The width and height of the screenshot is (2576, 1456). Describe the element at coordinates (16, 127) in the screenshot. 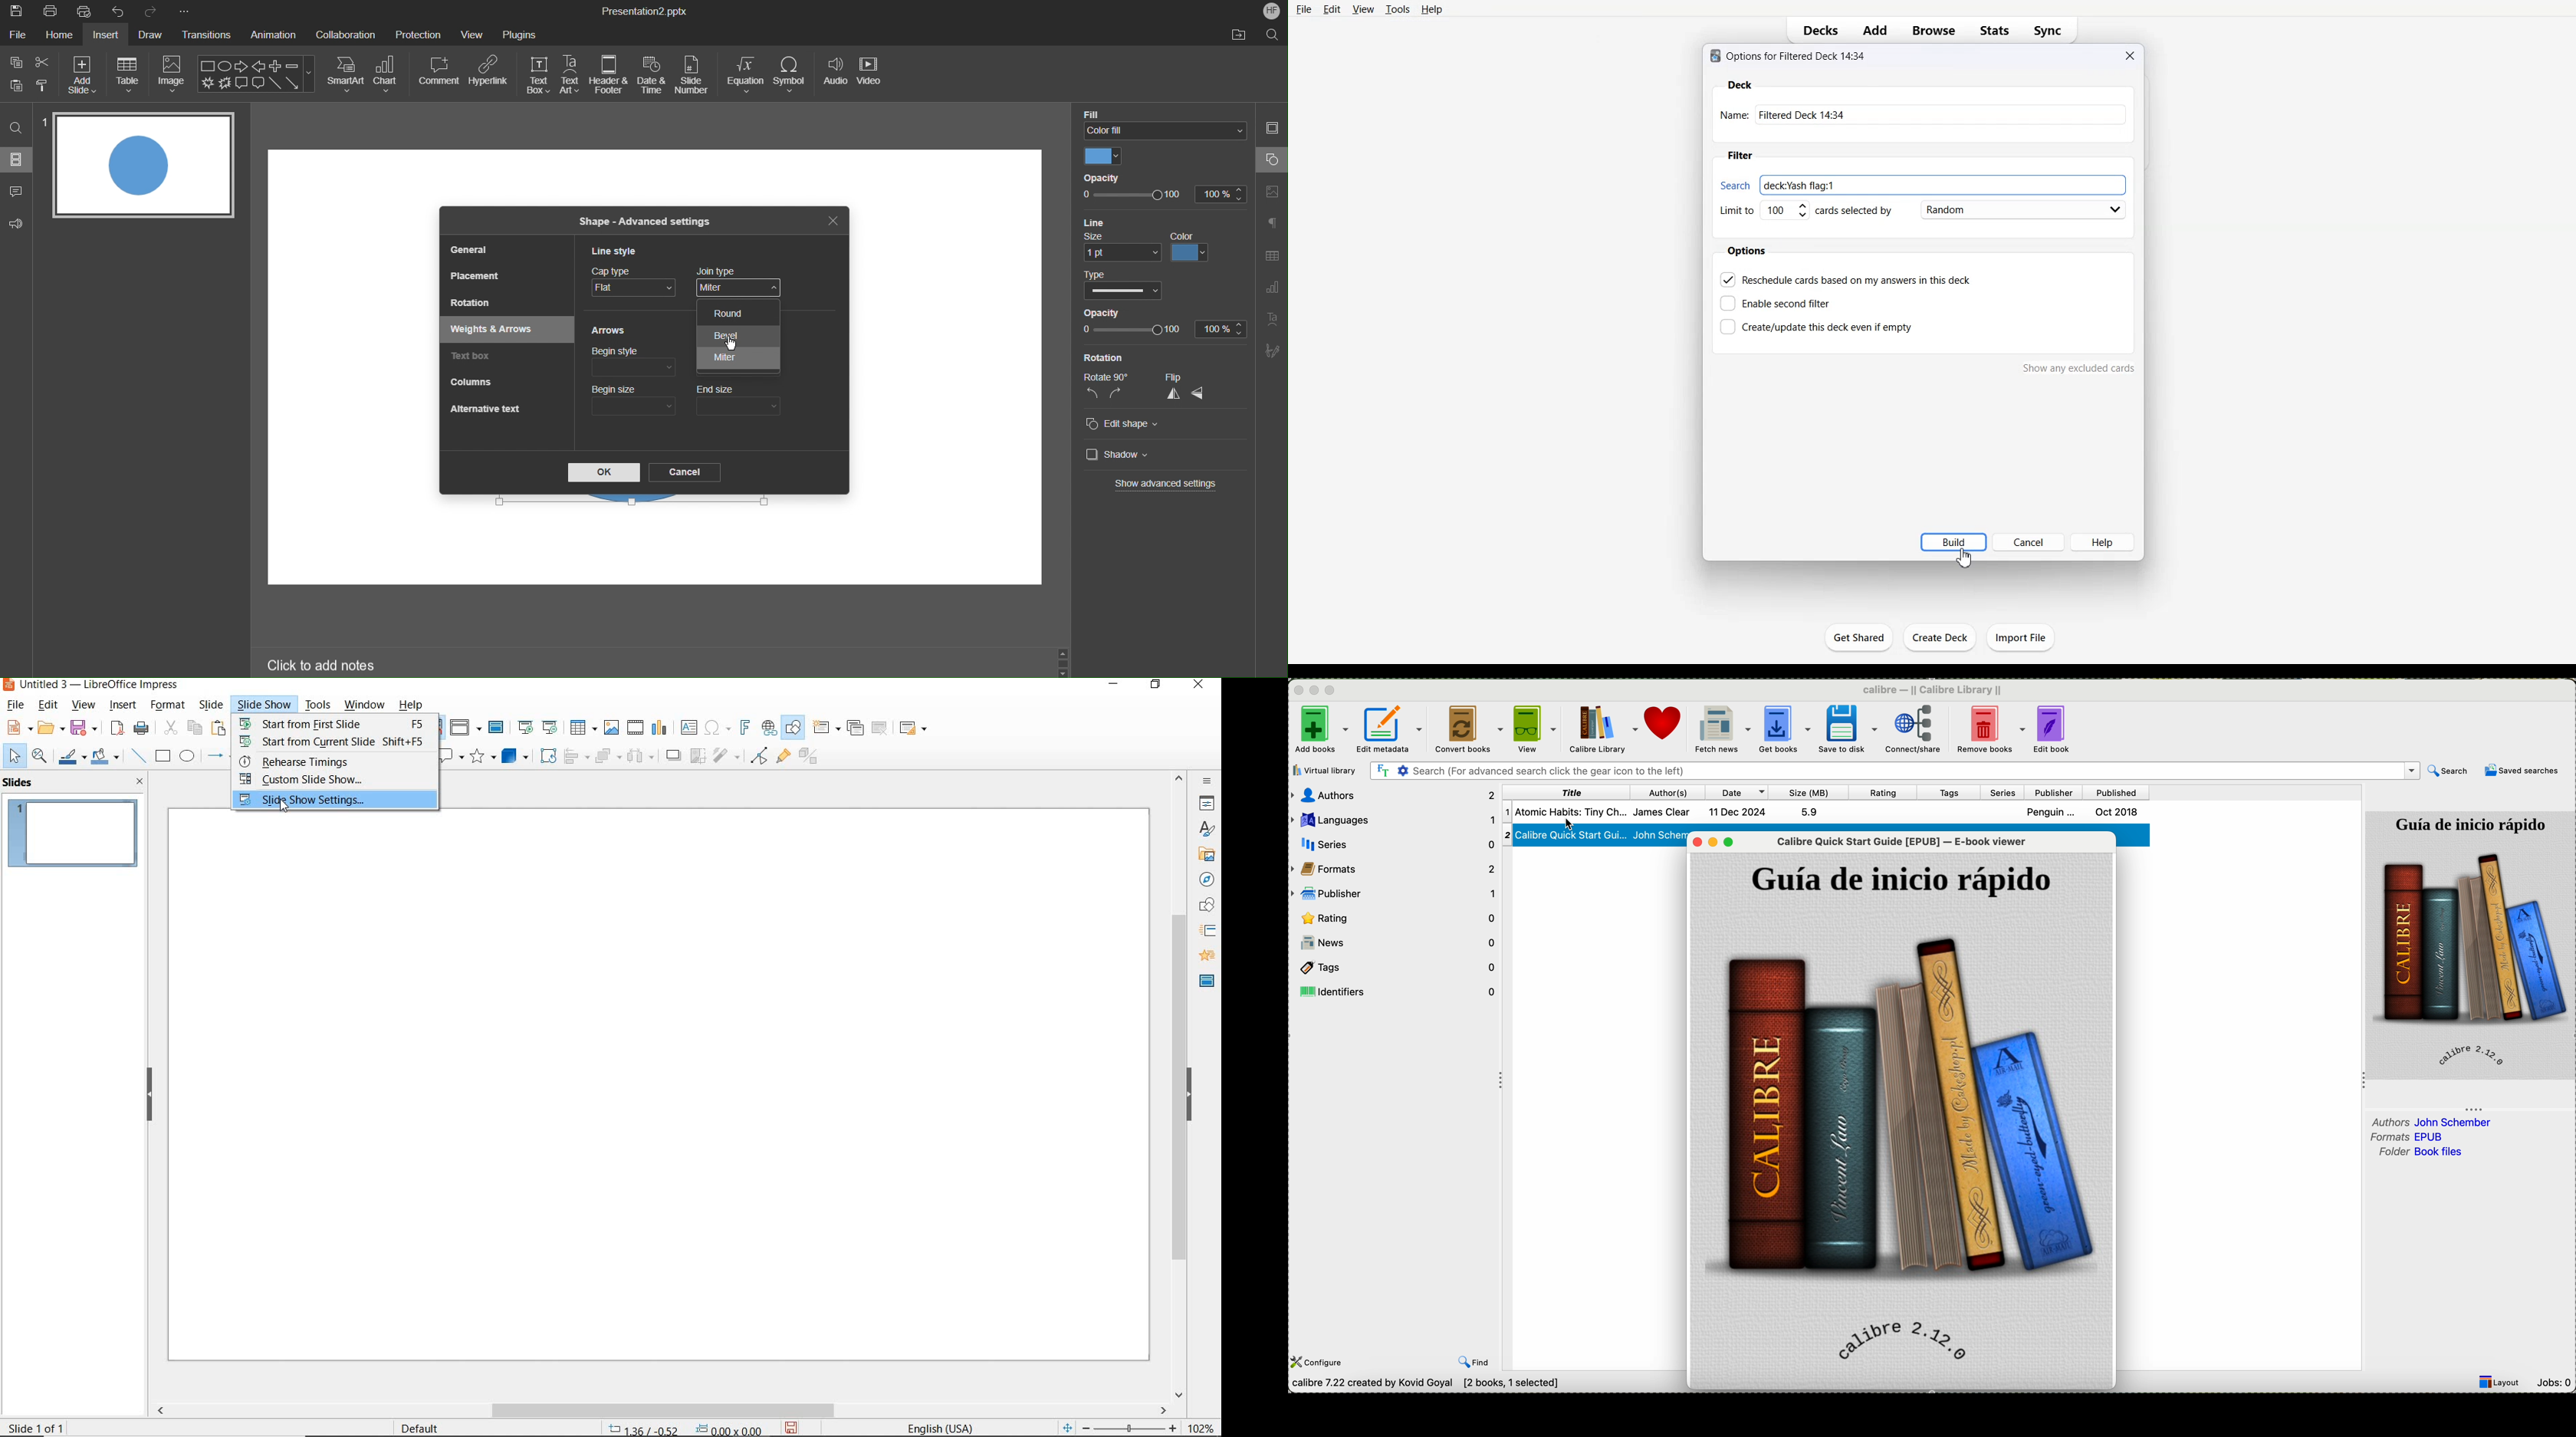

I see `Search` at that location.